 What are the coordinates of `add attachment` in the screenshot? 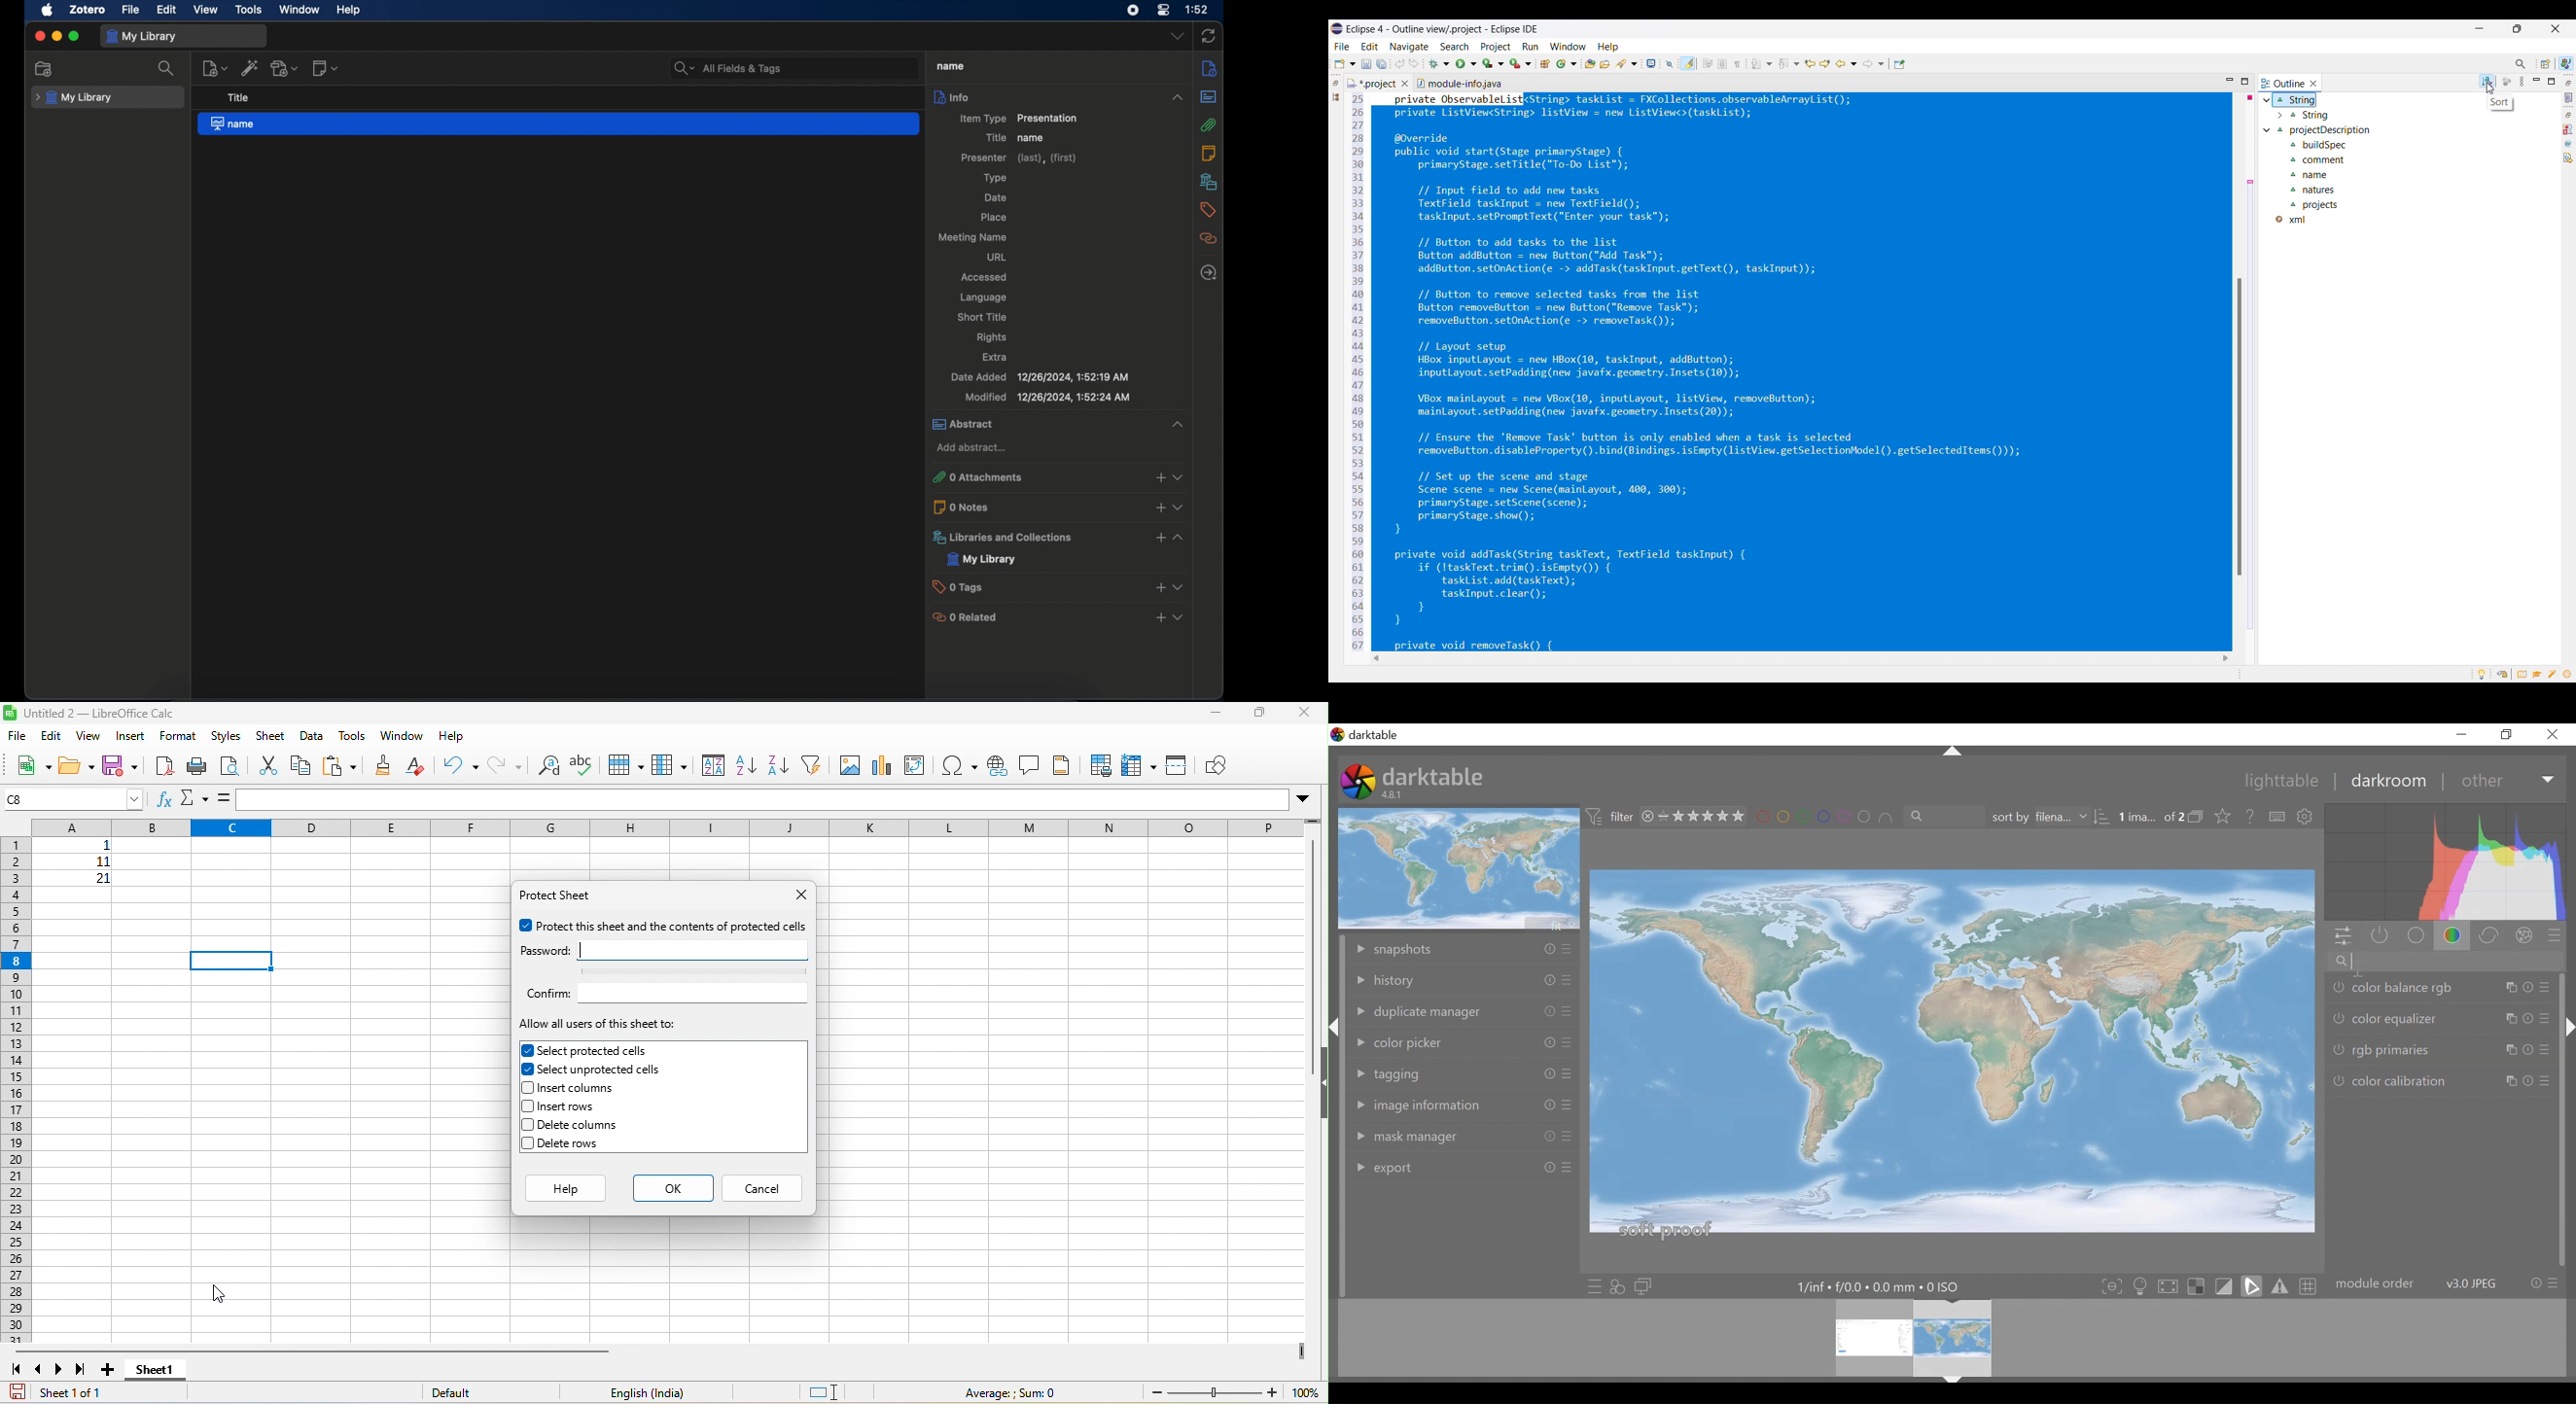 It's located at (285, 68).